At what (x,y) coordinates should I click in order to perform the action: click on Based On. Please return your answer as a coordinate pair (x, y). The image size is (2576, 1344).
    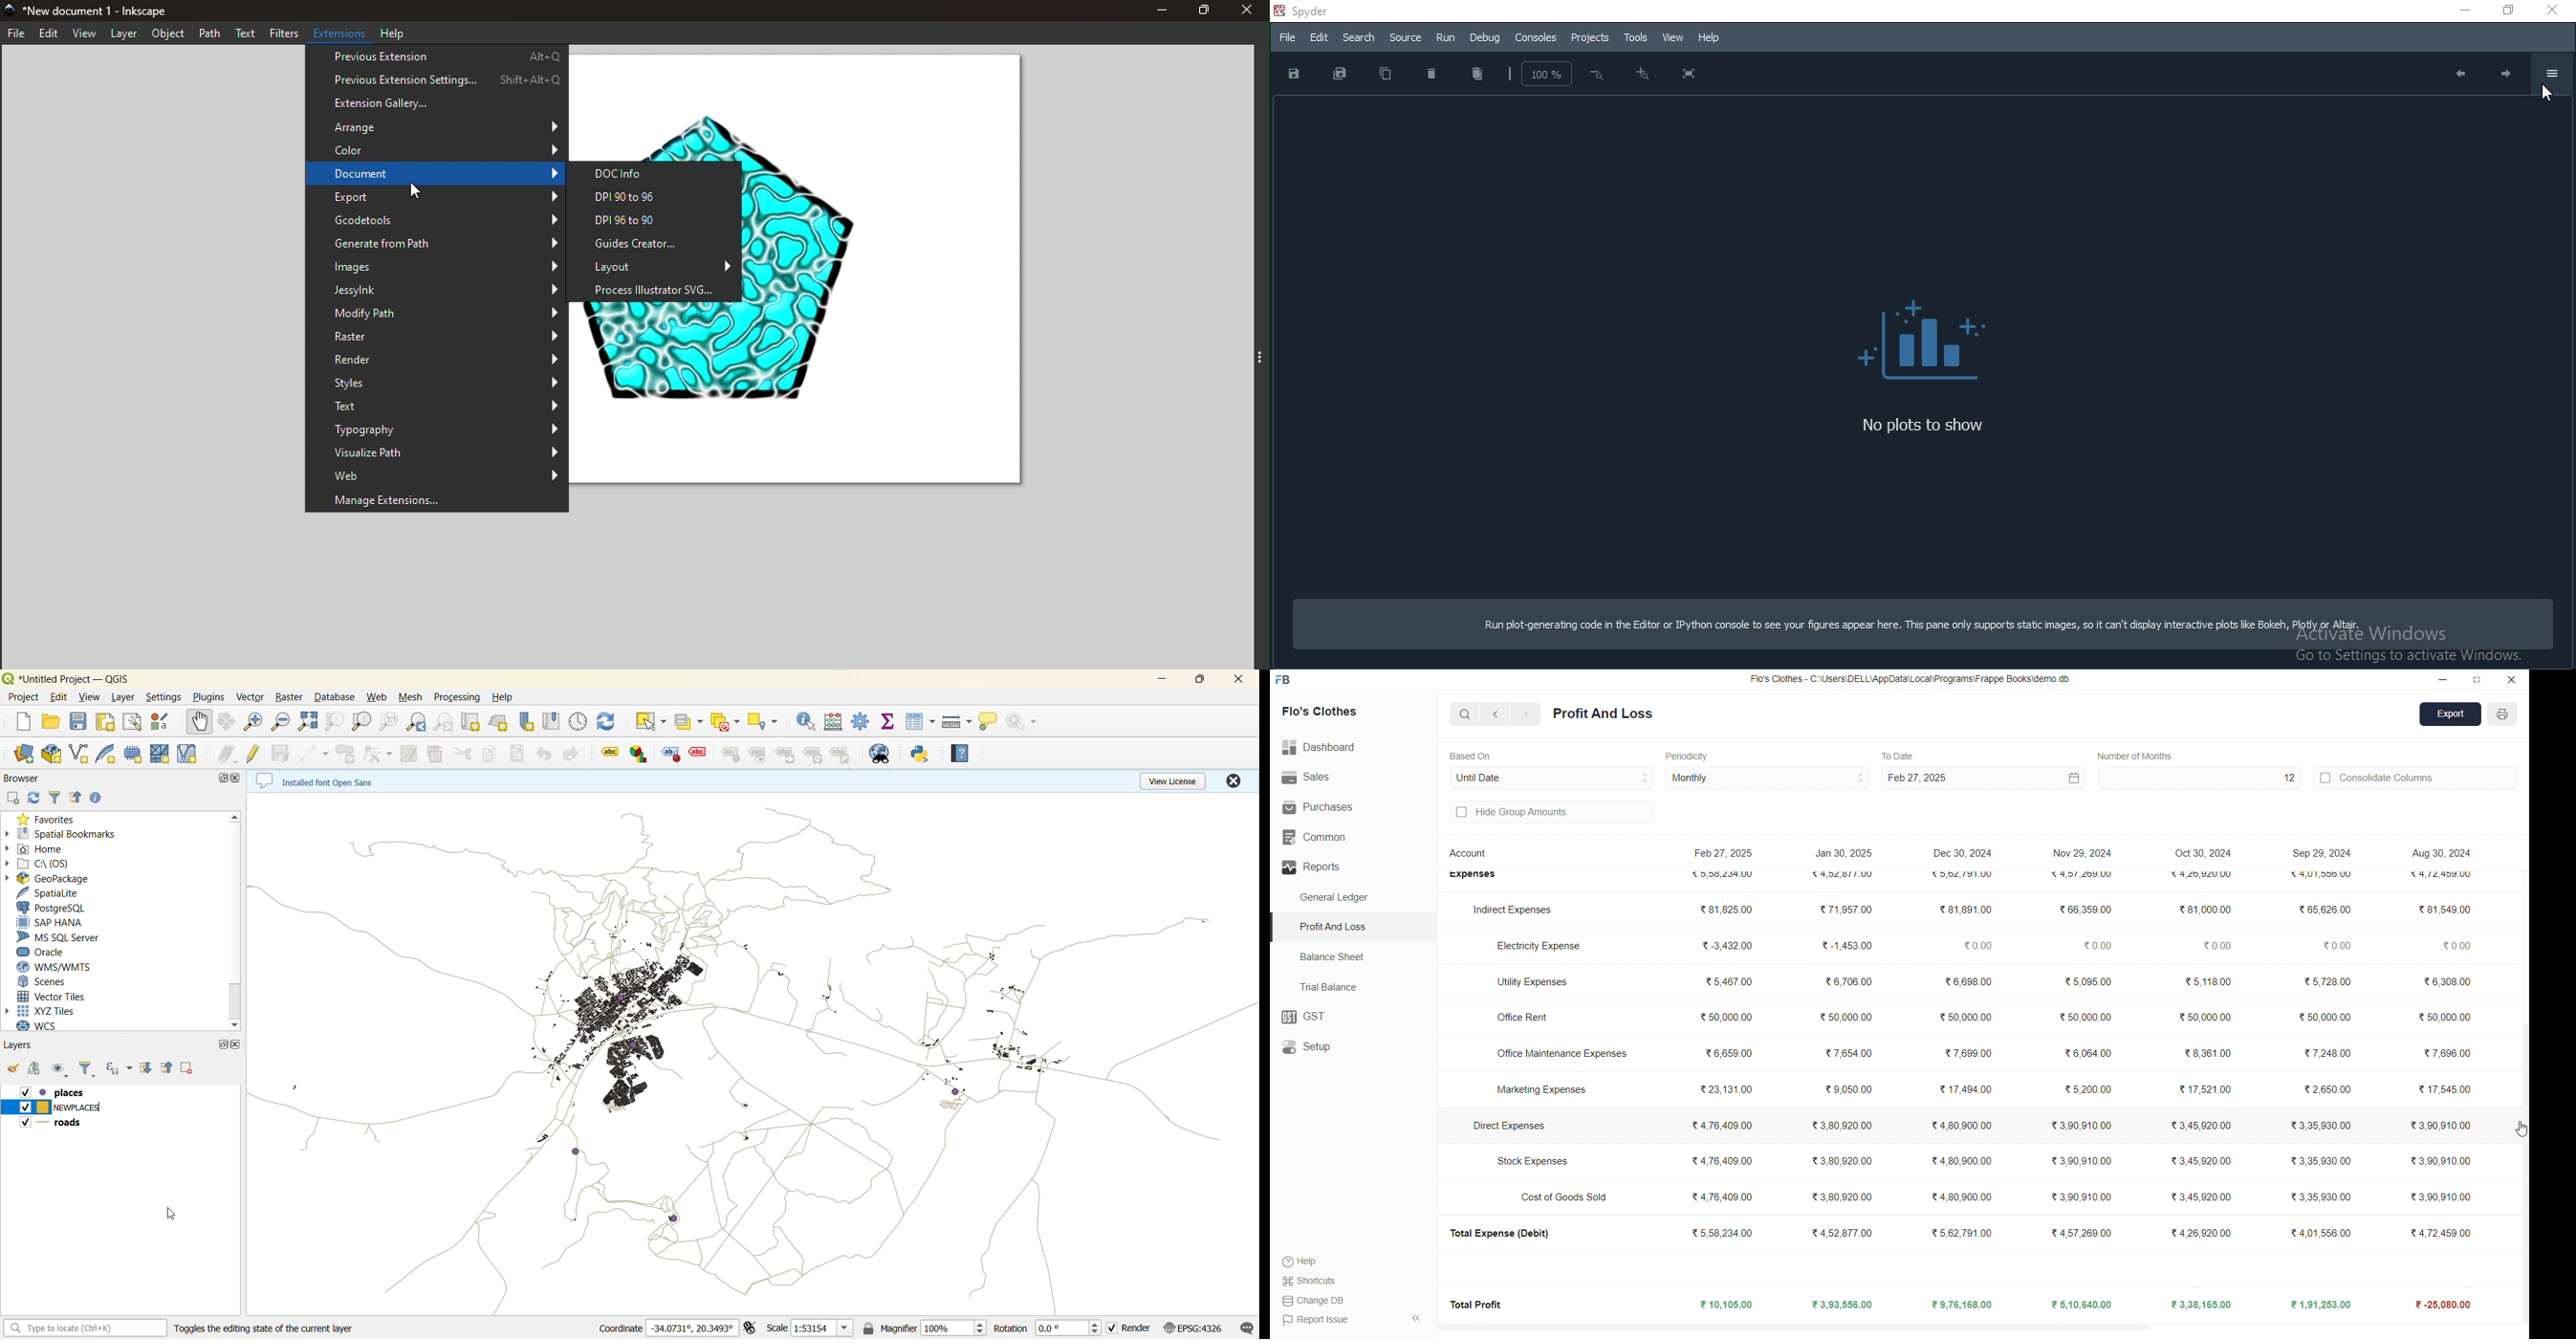
    Looking at the image, I should click on (1473, 755).